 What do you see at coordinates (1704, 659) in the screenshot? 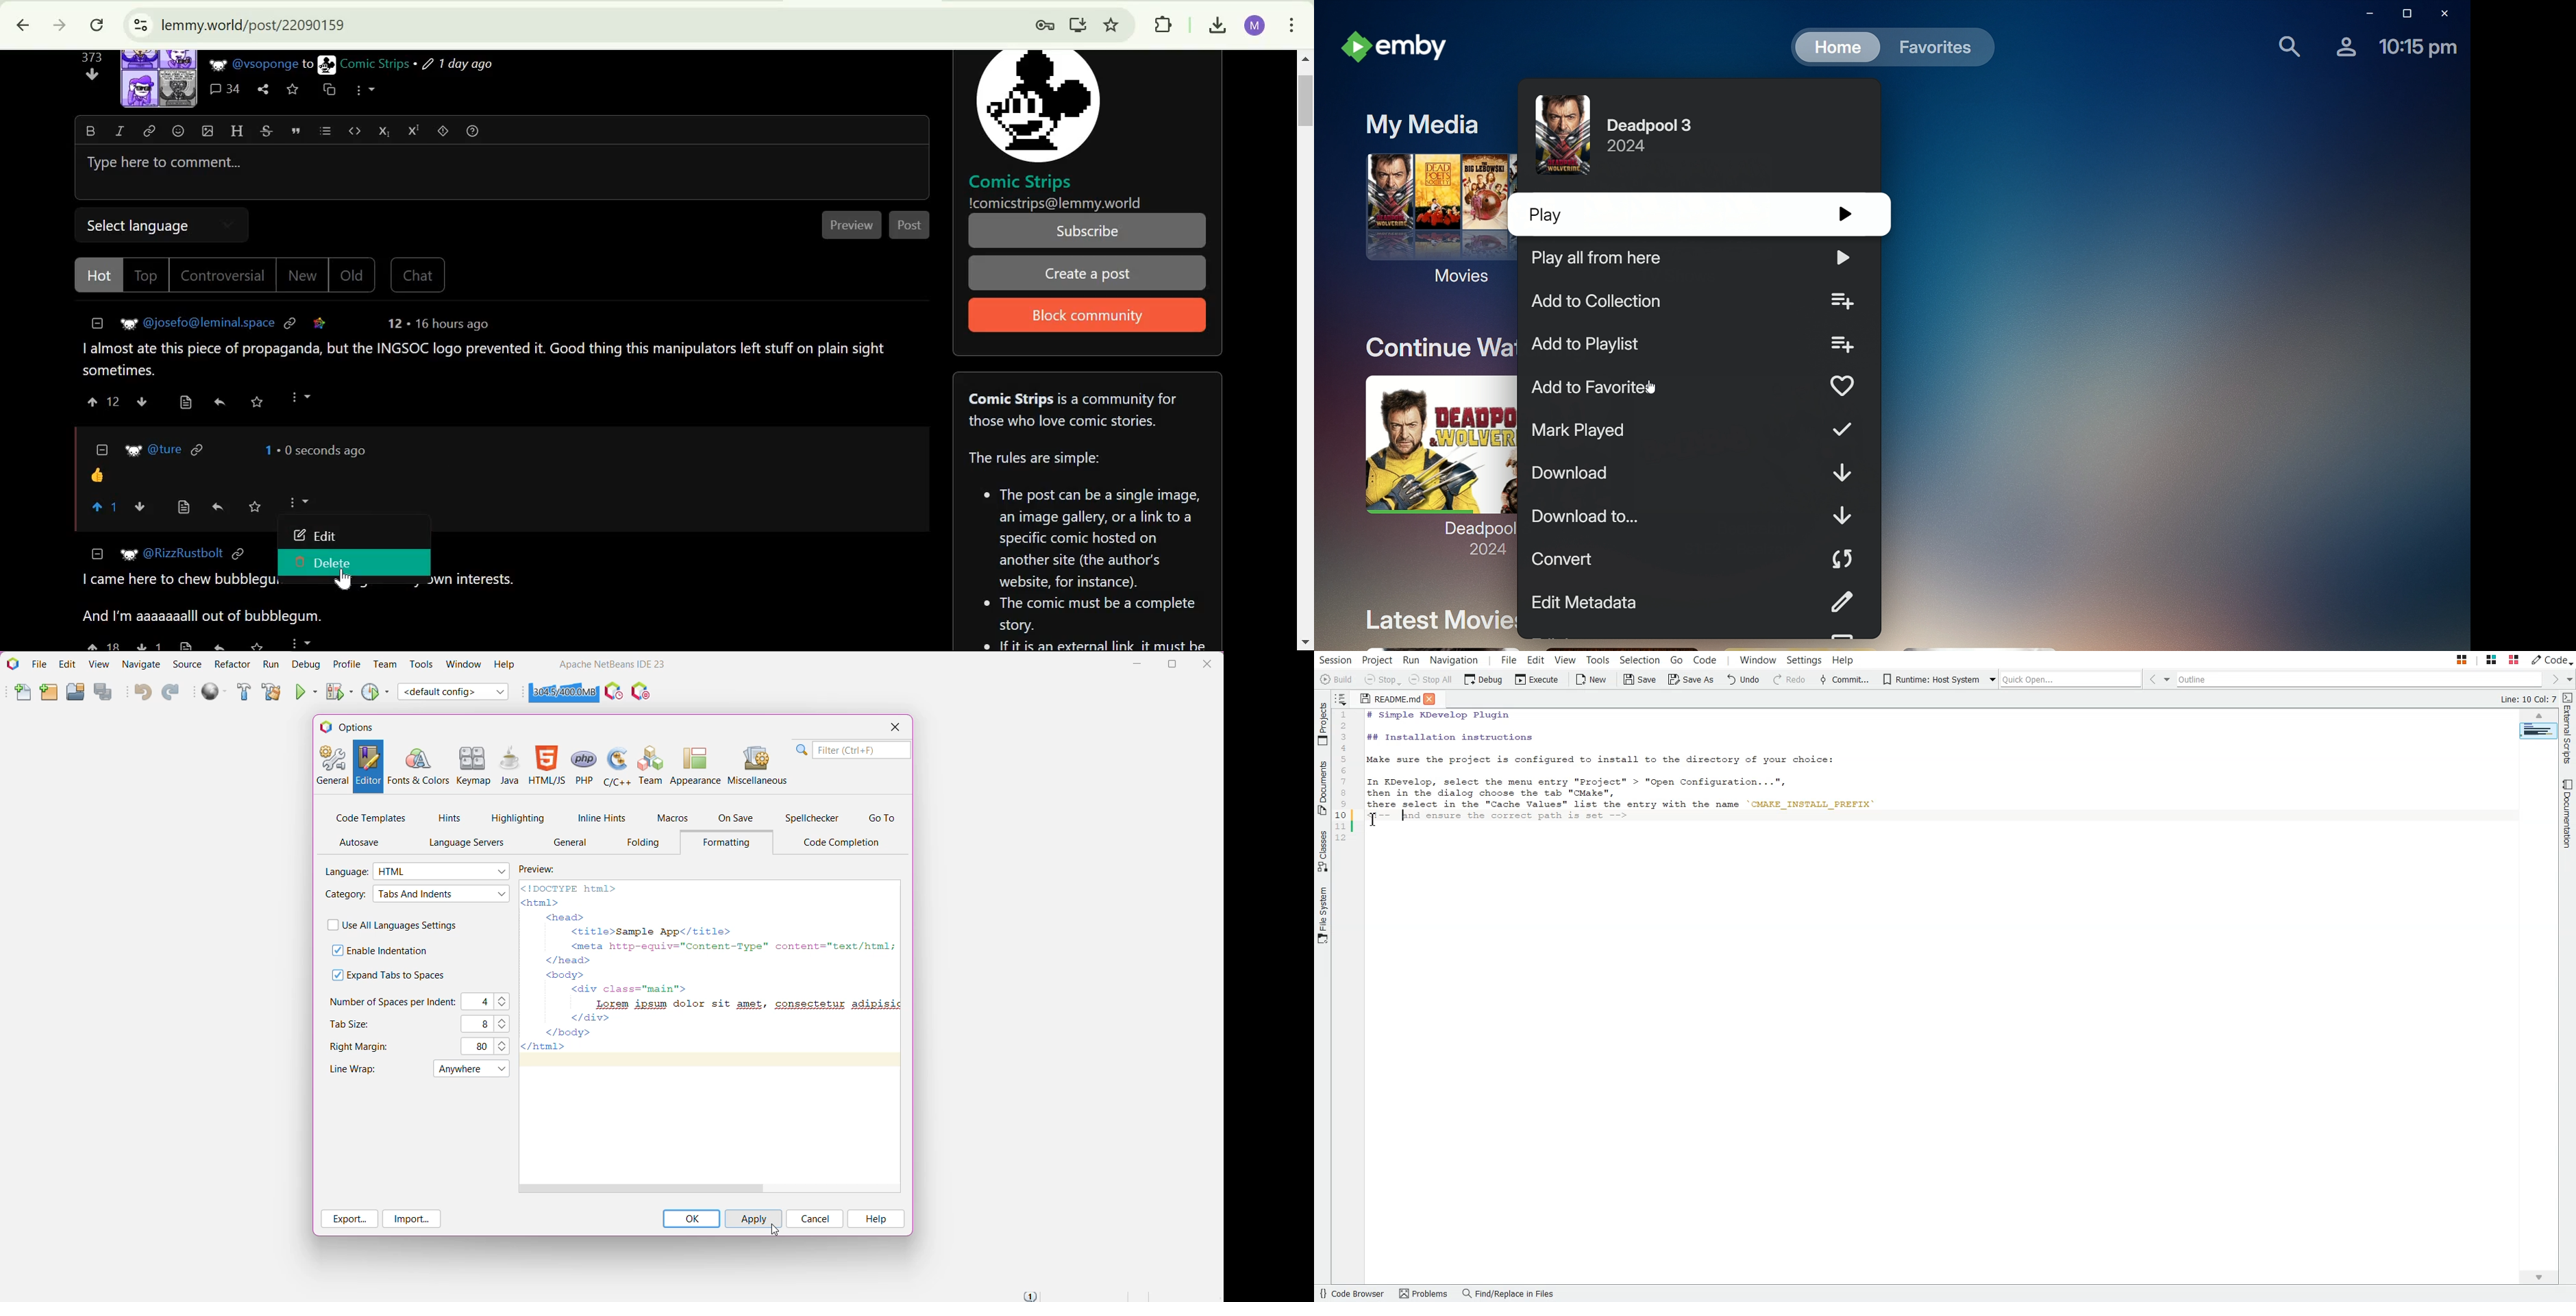
I see `Code` at bounding box center [1704, 659].